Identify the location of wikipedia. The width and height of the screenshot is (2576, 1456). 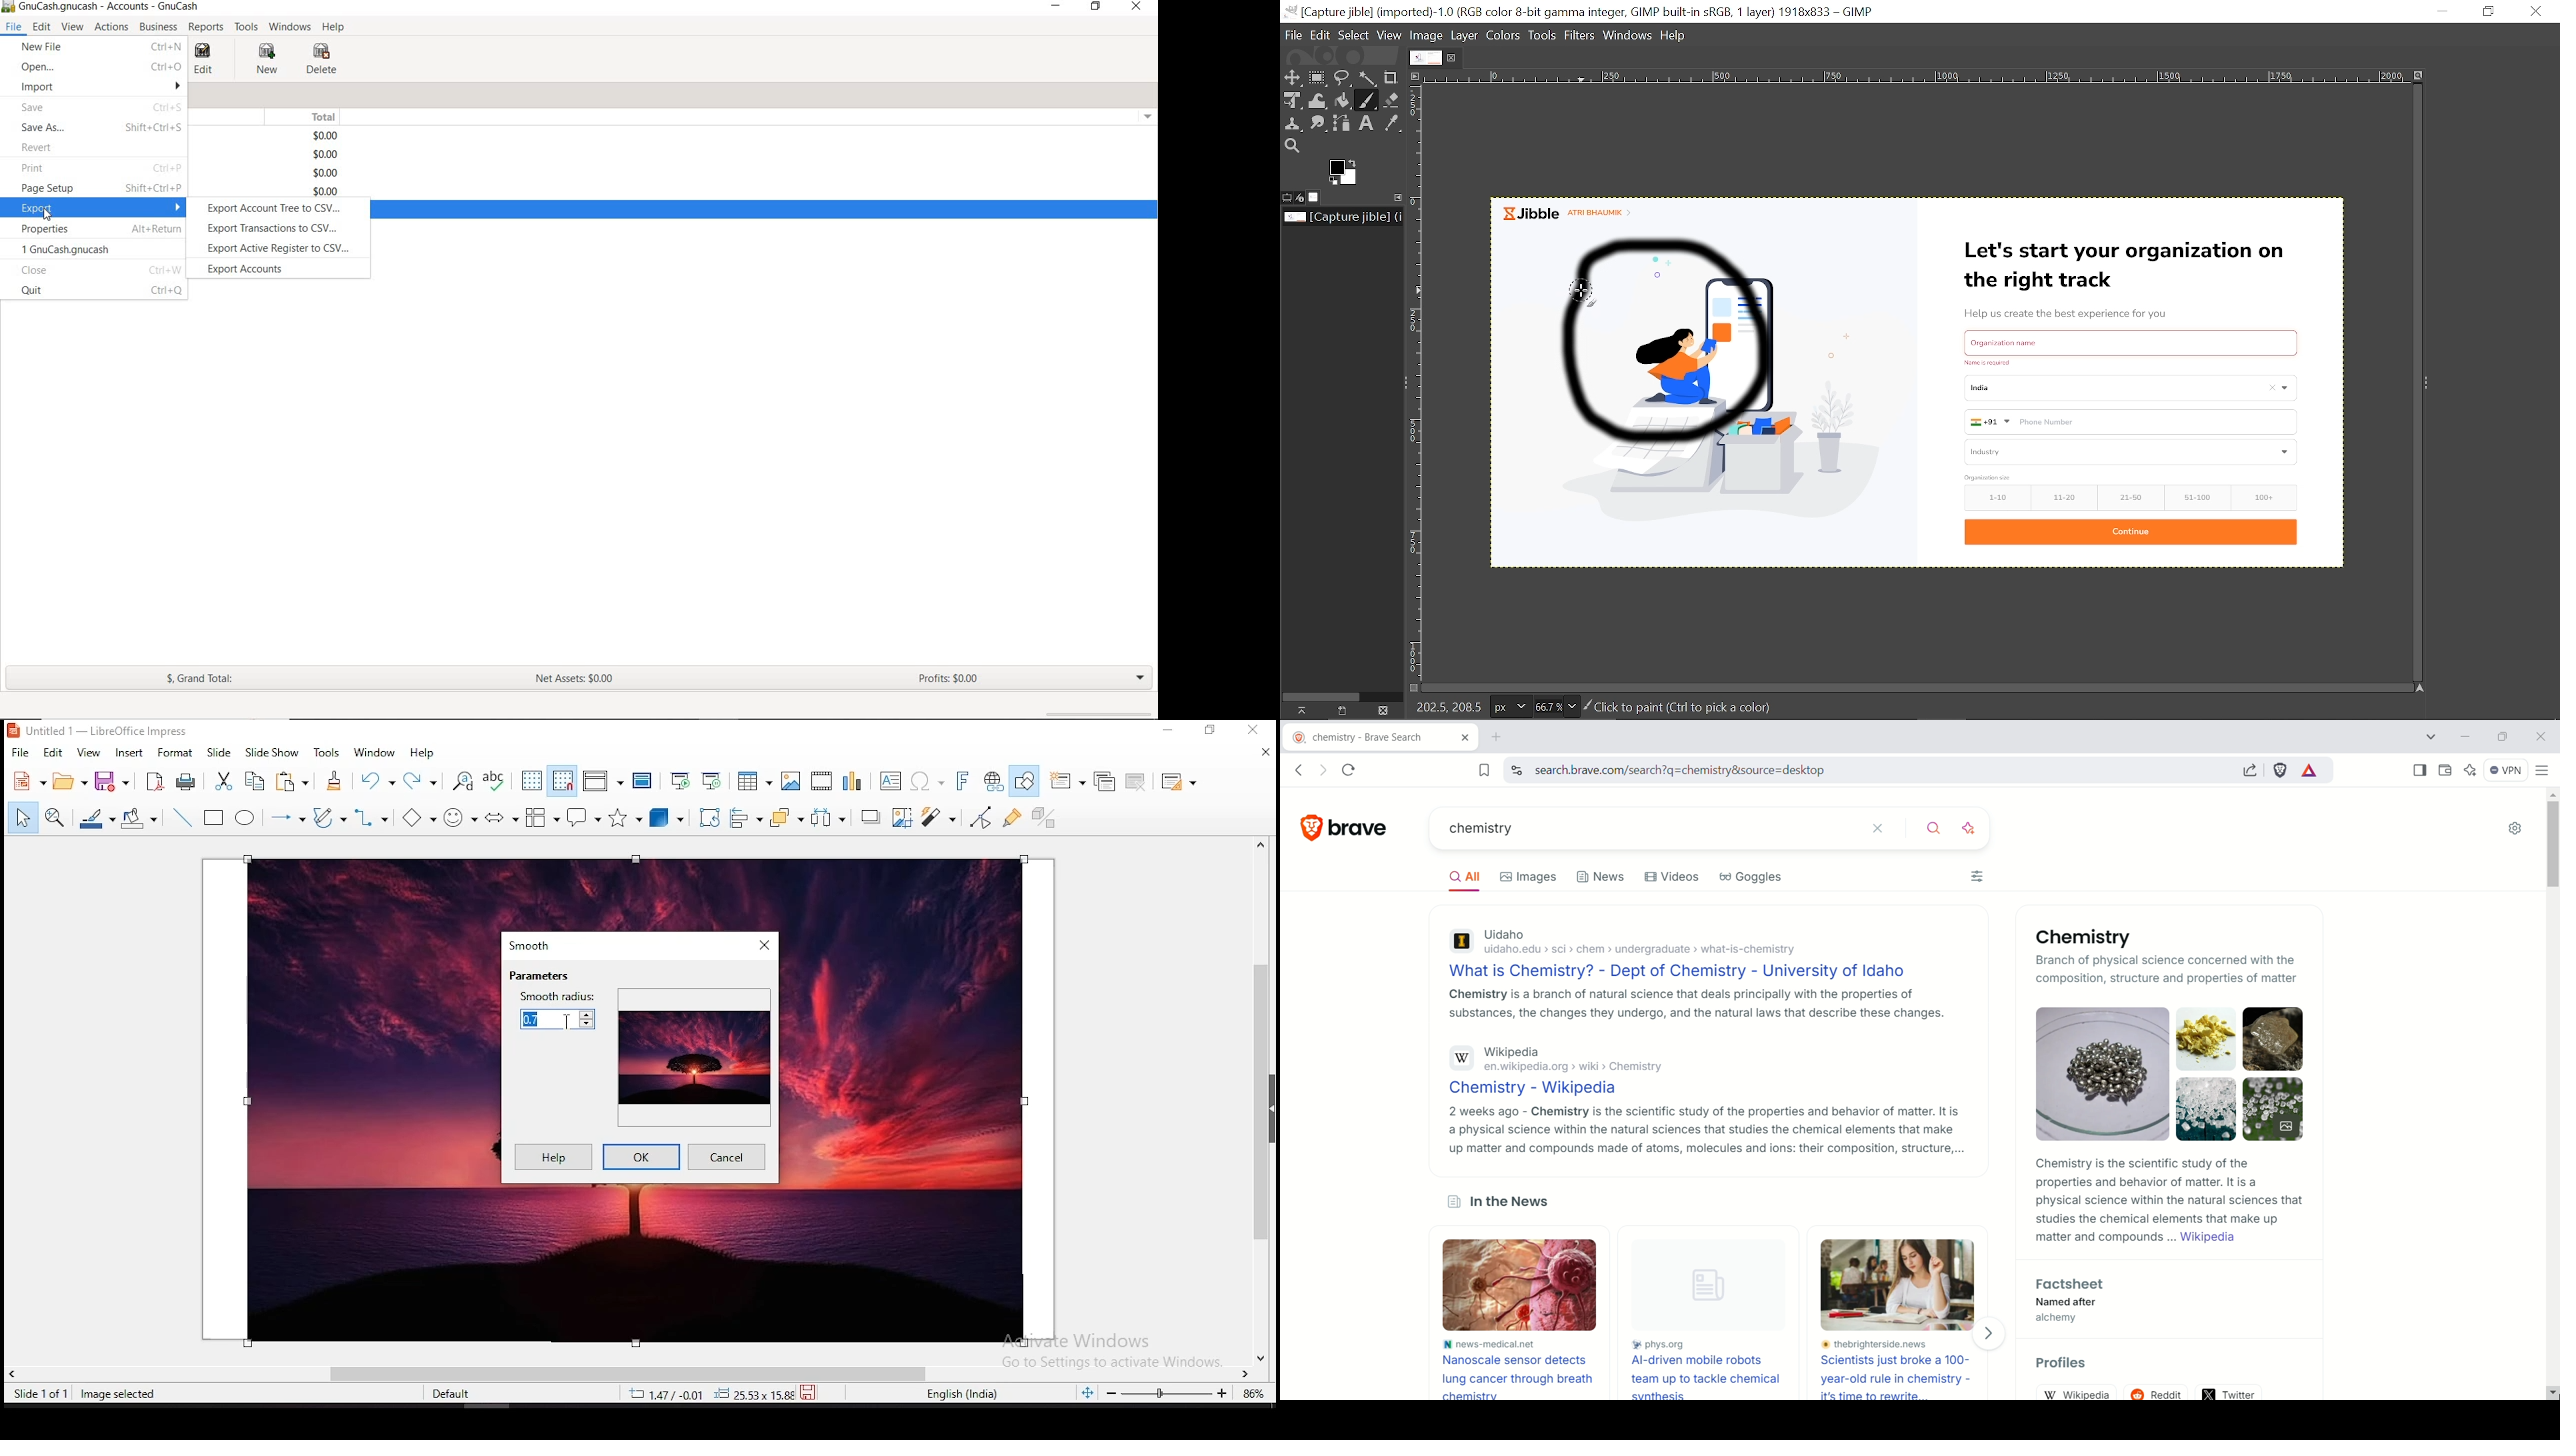
(2081, 1393).